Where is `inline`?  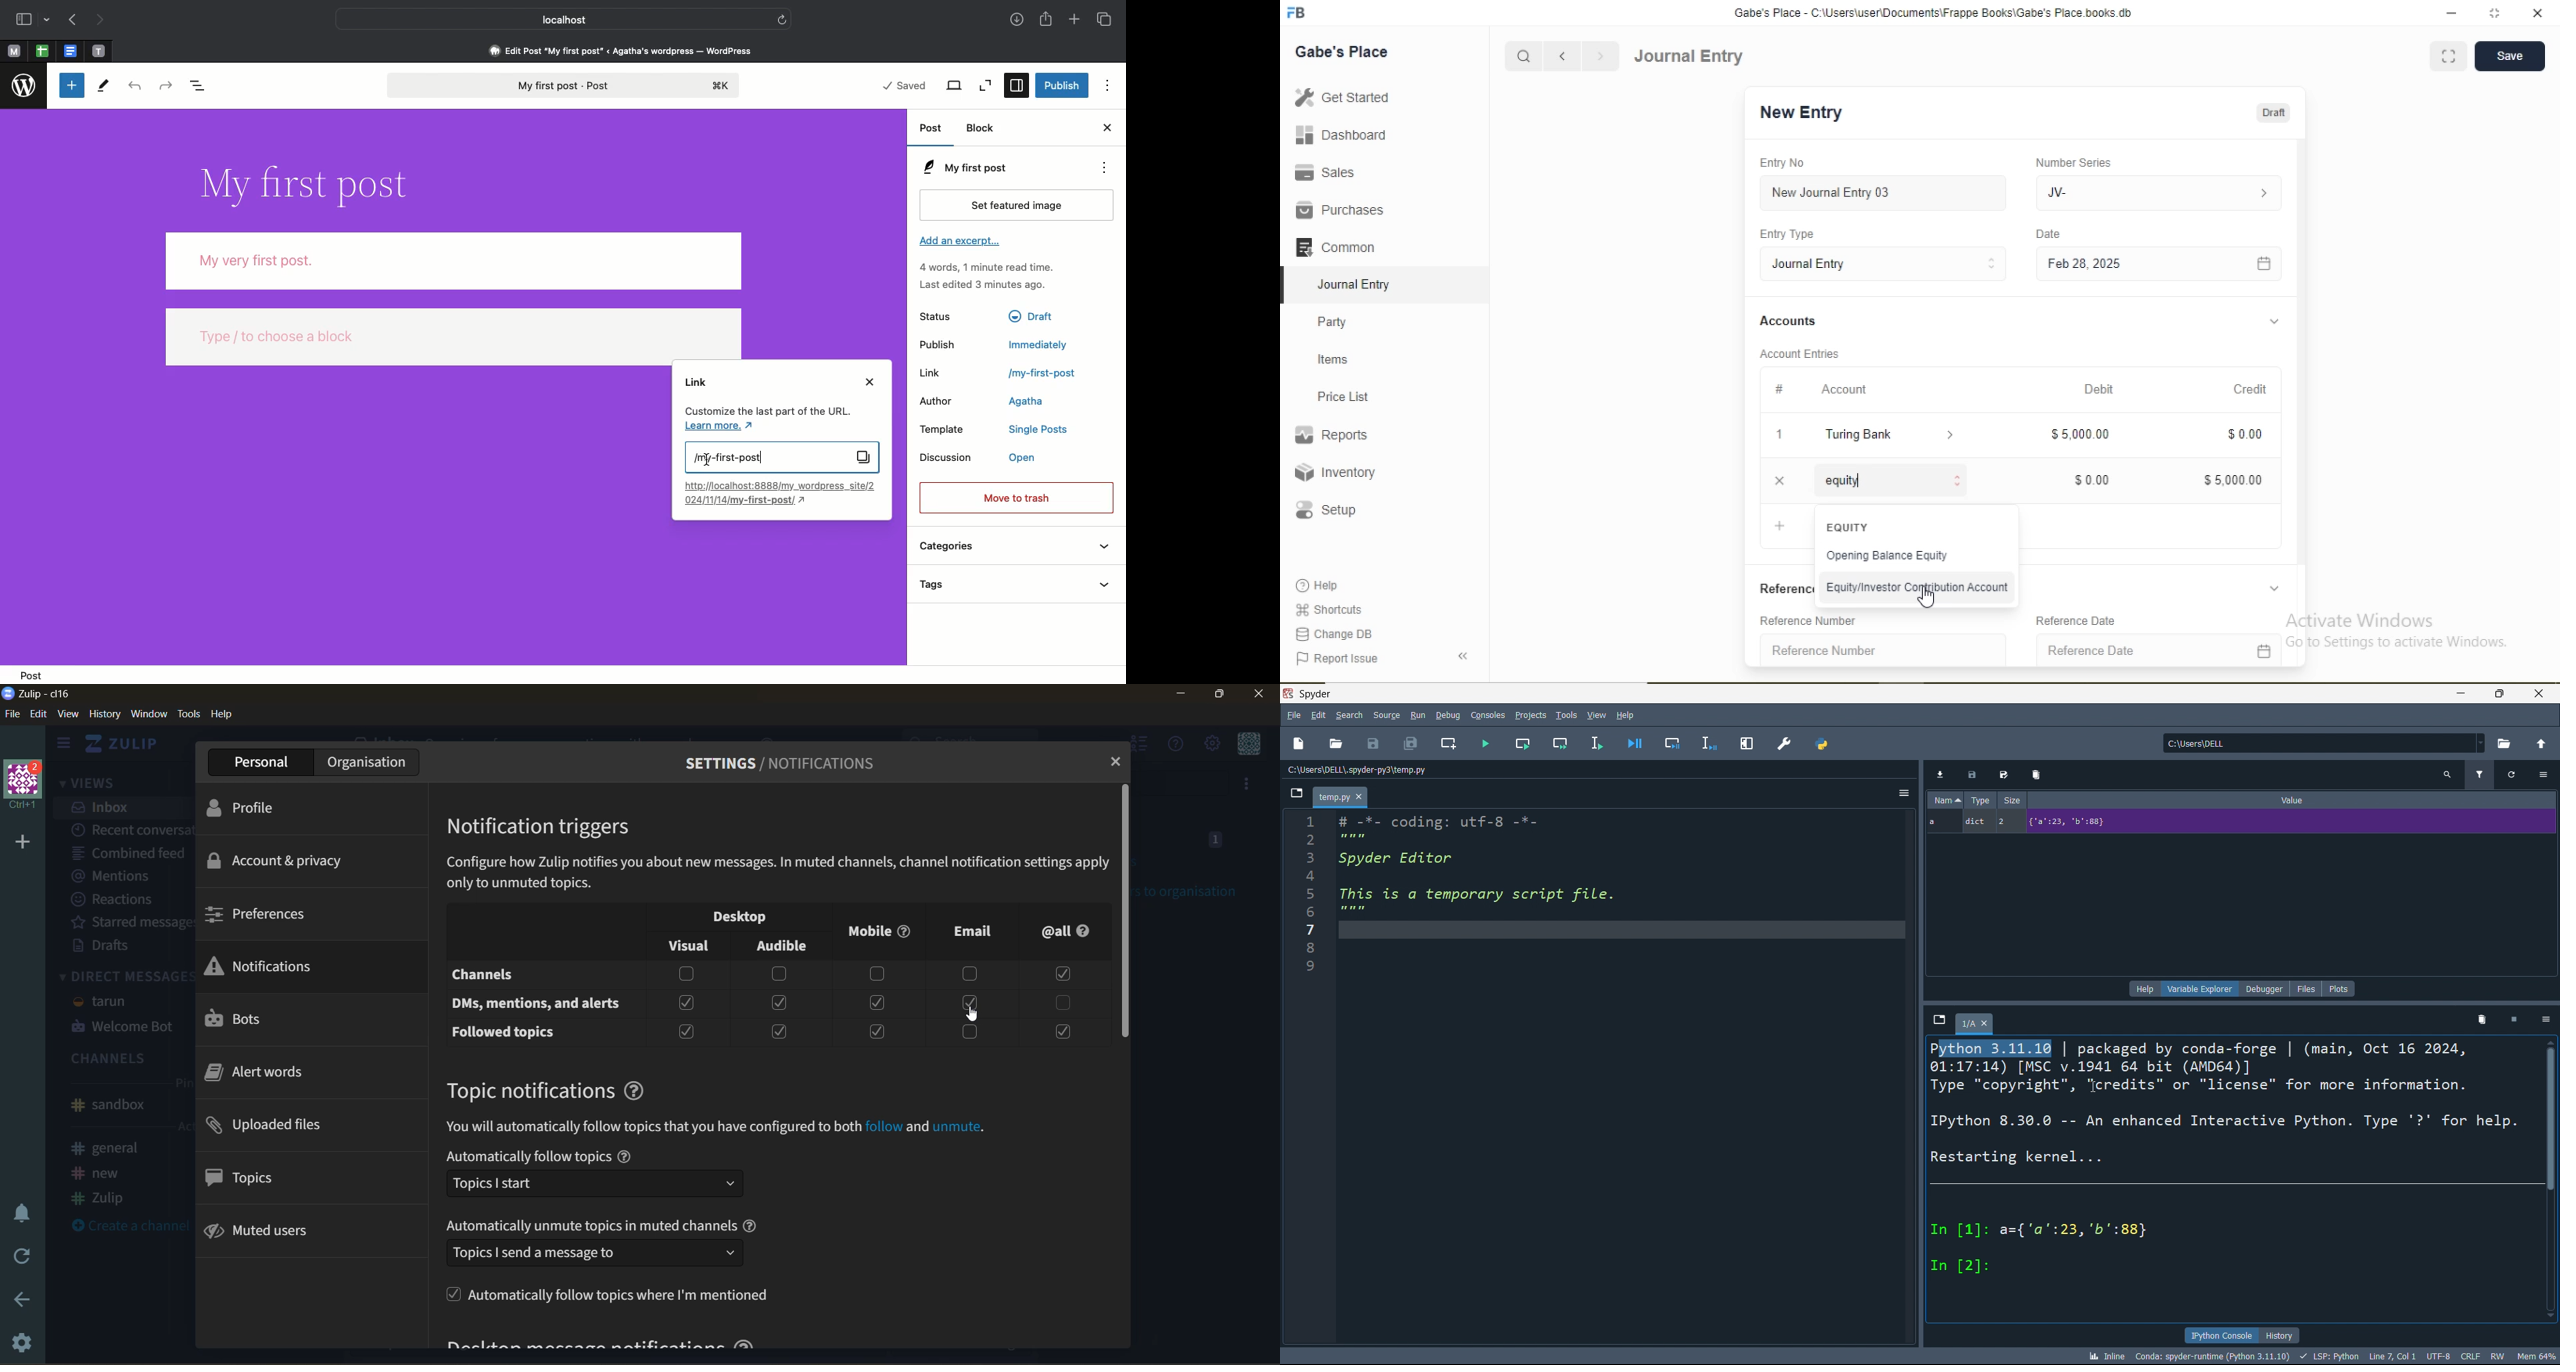
inline is located at coordinates (2105, 1356).